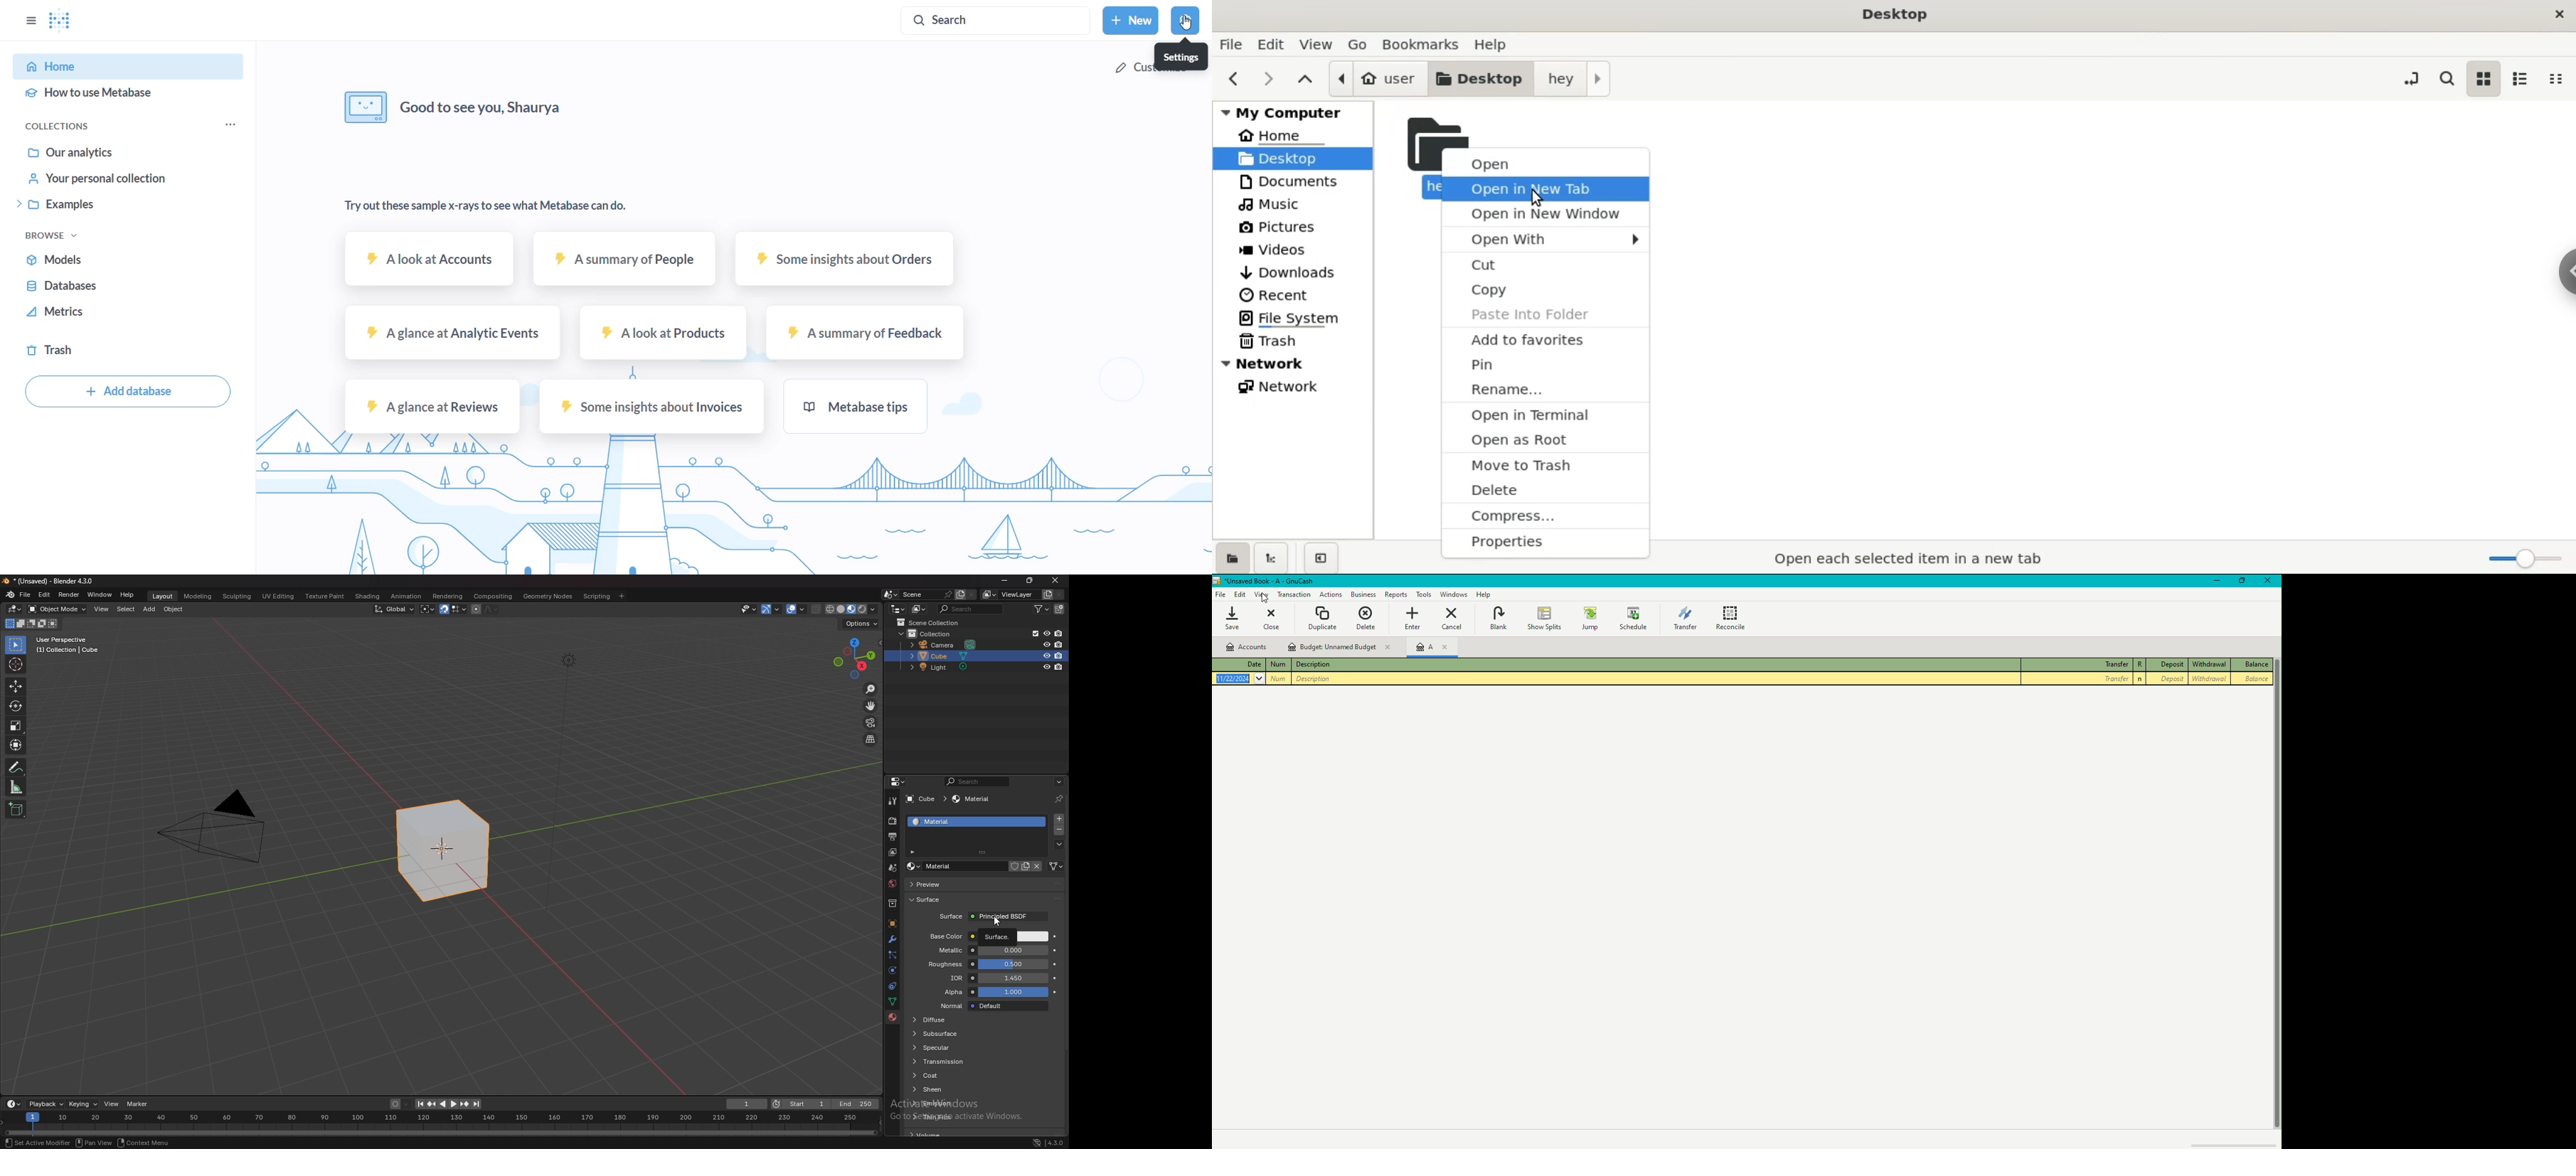 This screenshot has width=2576, height=1176. Describe the element at coordinates (126, 610) in the screenshot. I see `select` at that location.